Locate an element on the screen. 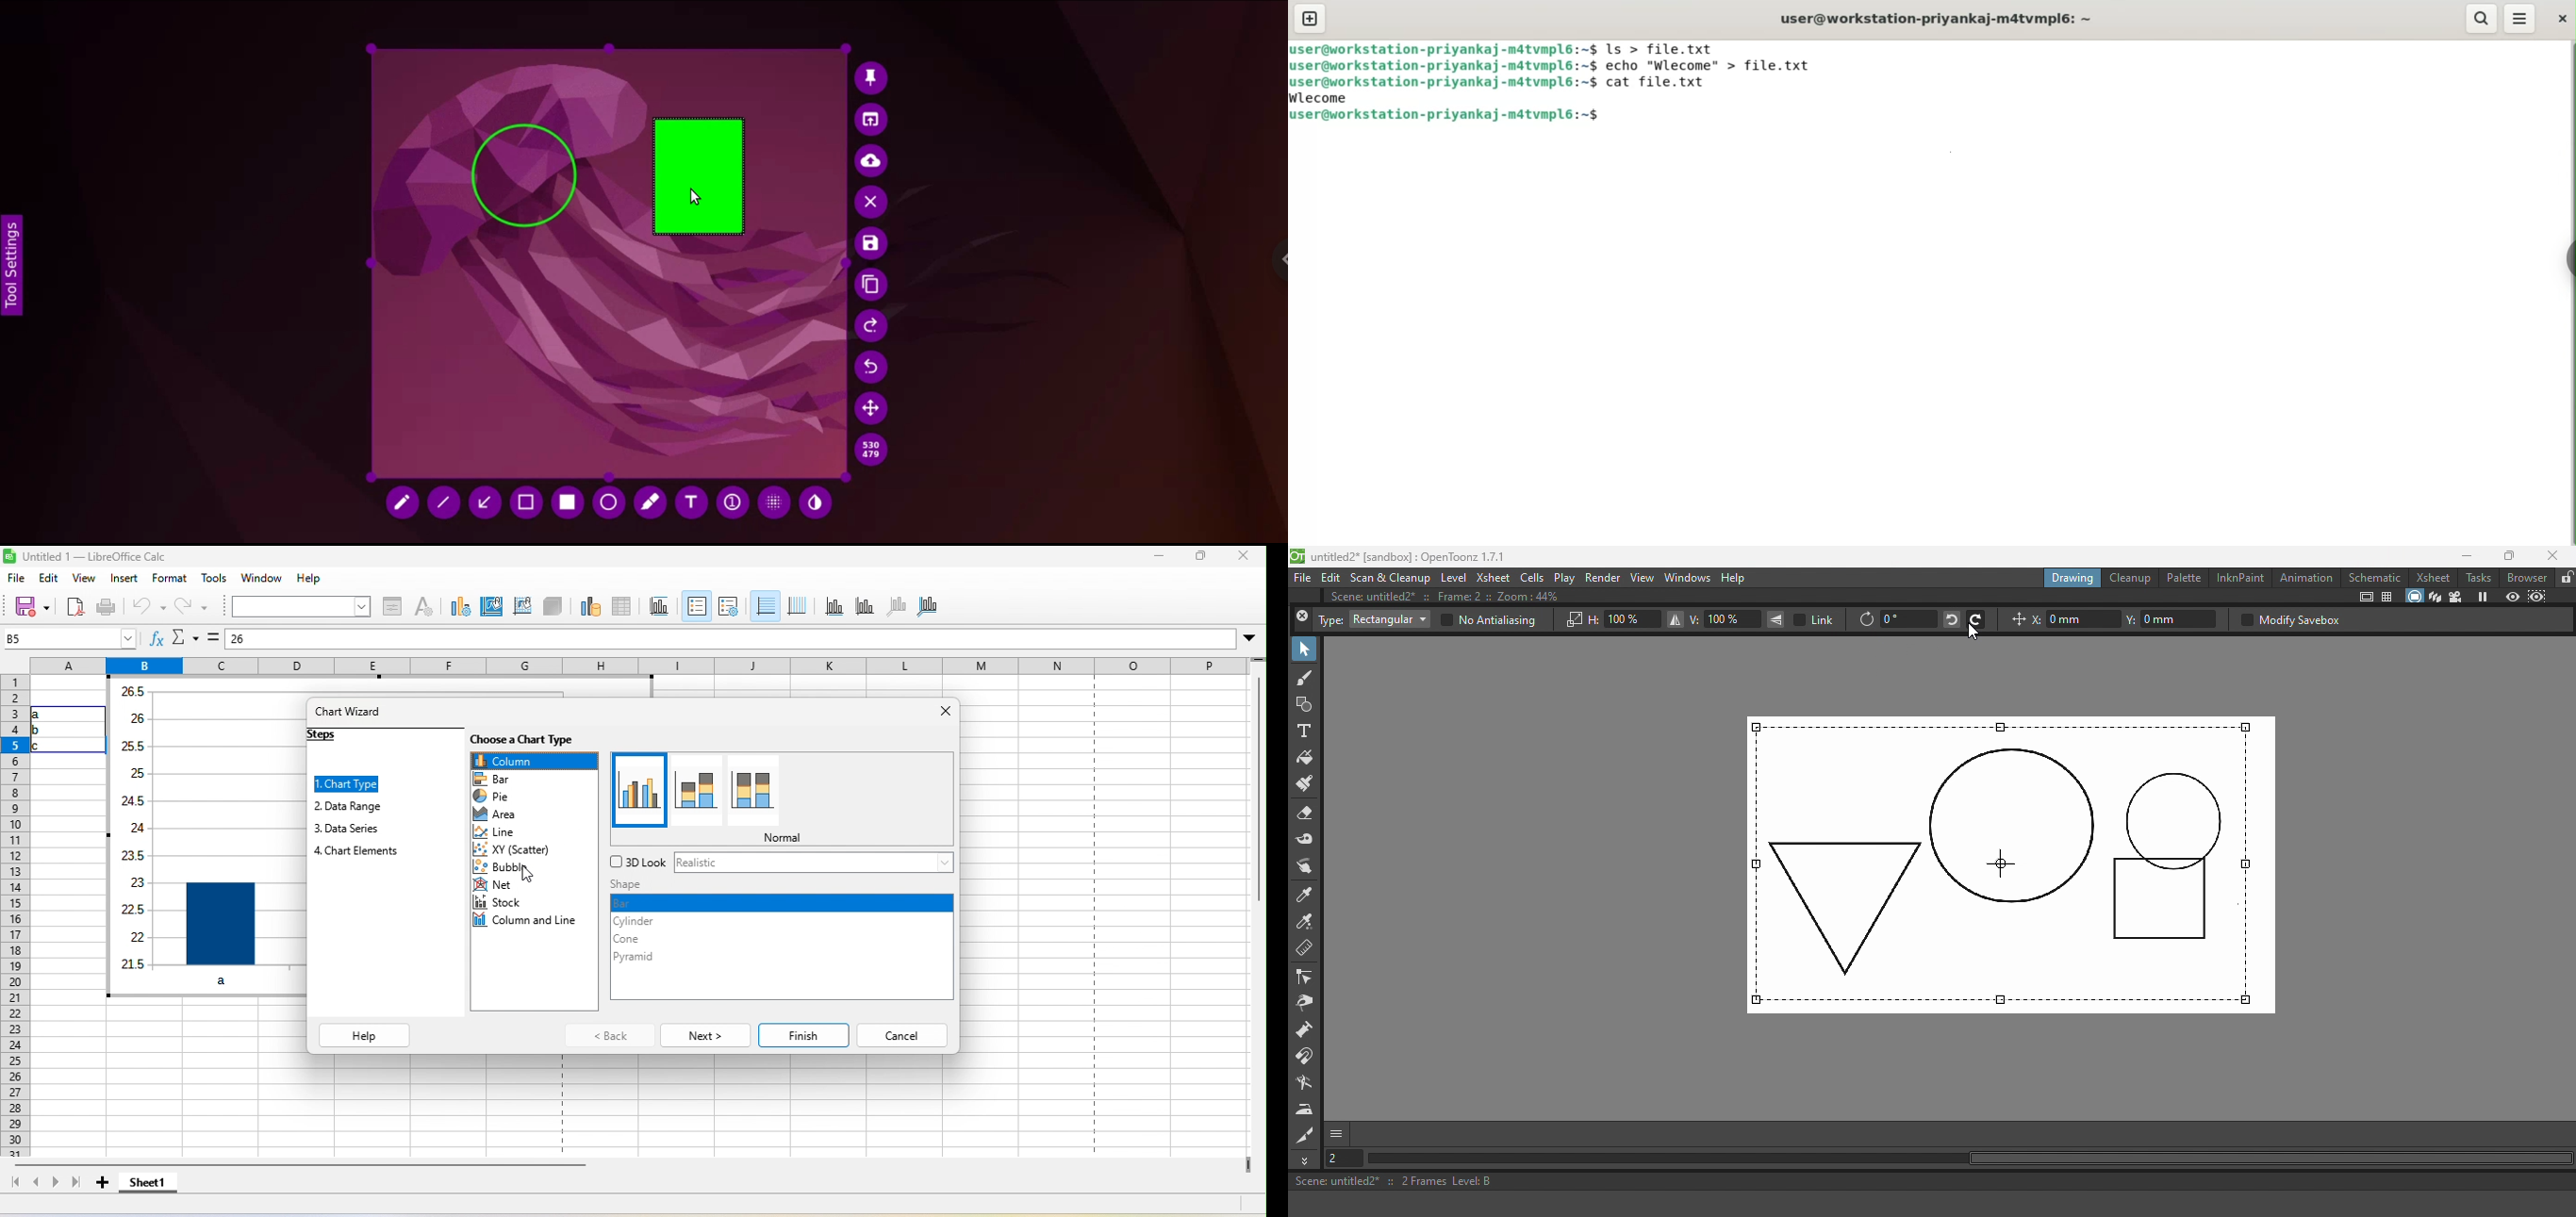 The width and height of the screenshot is (2576, 1232). chart element is located at coordinates (362, 852).